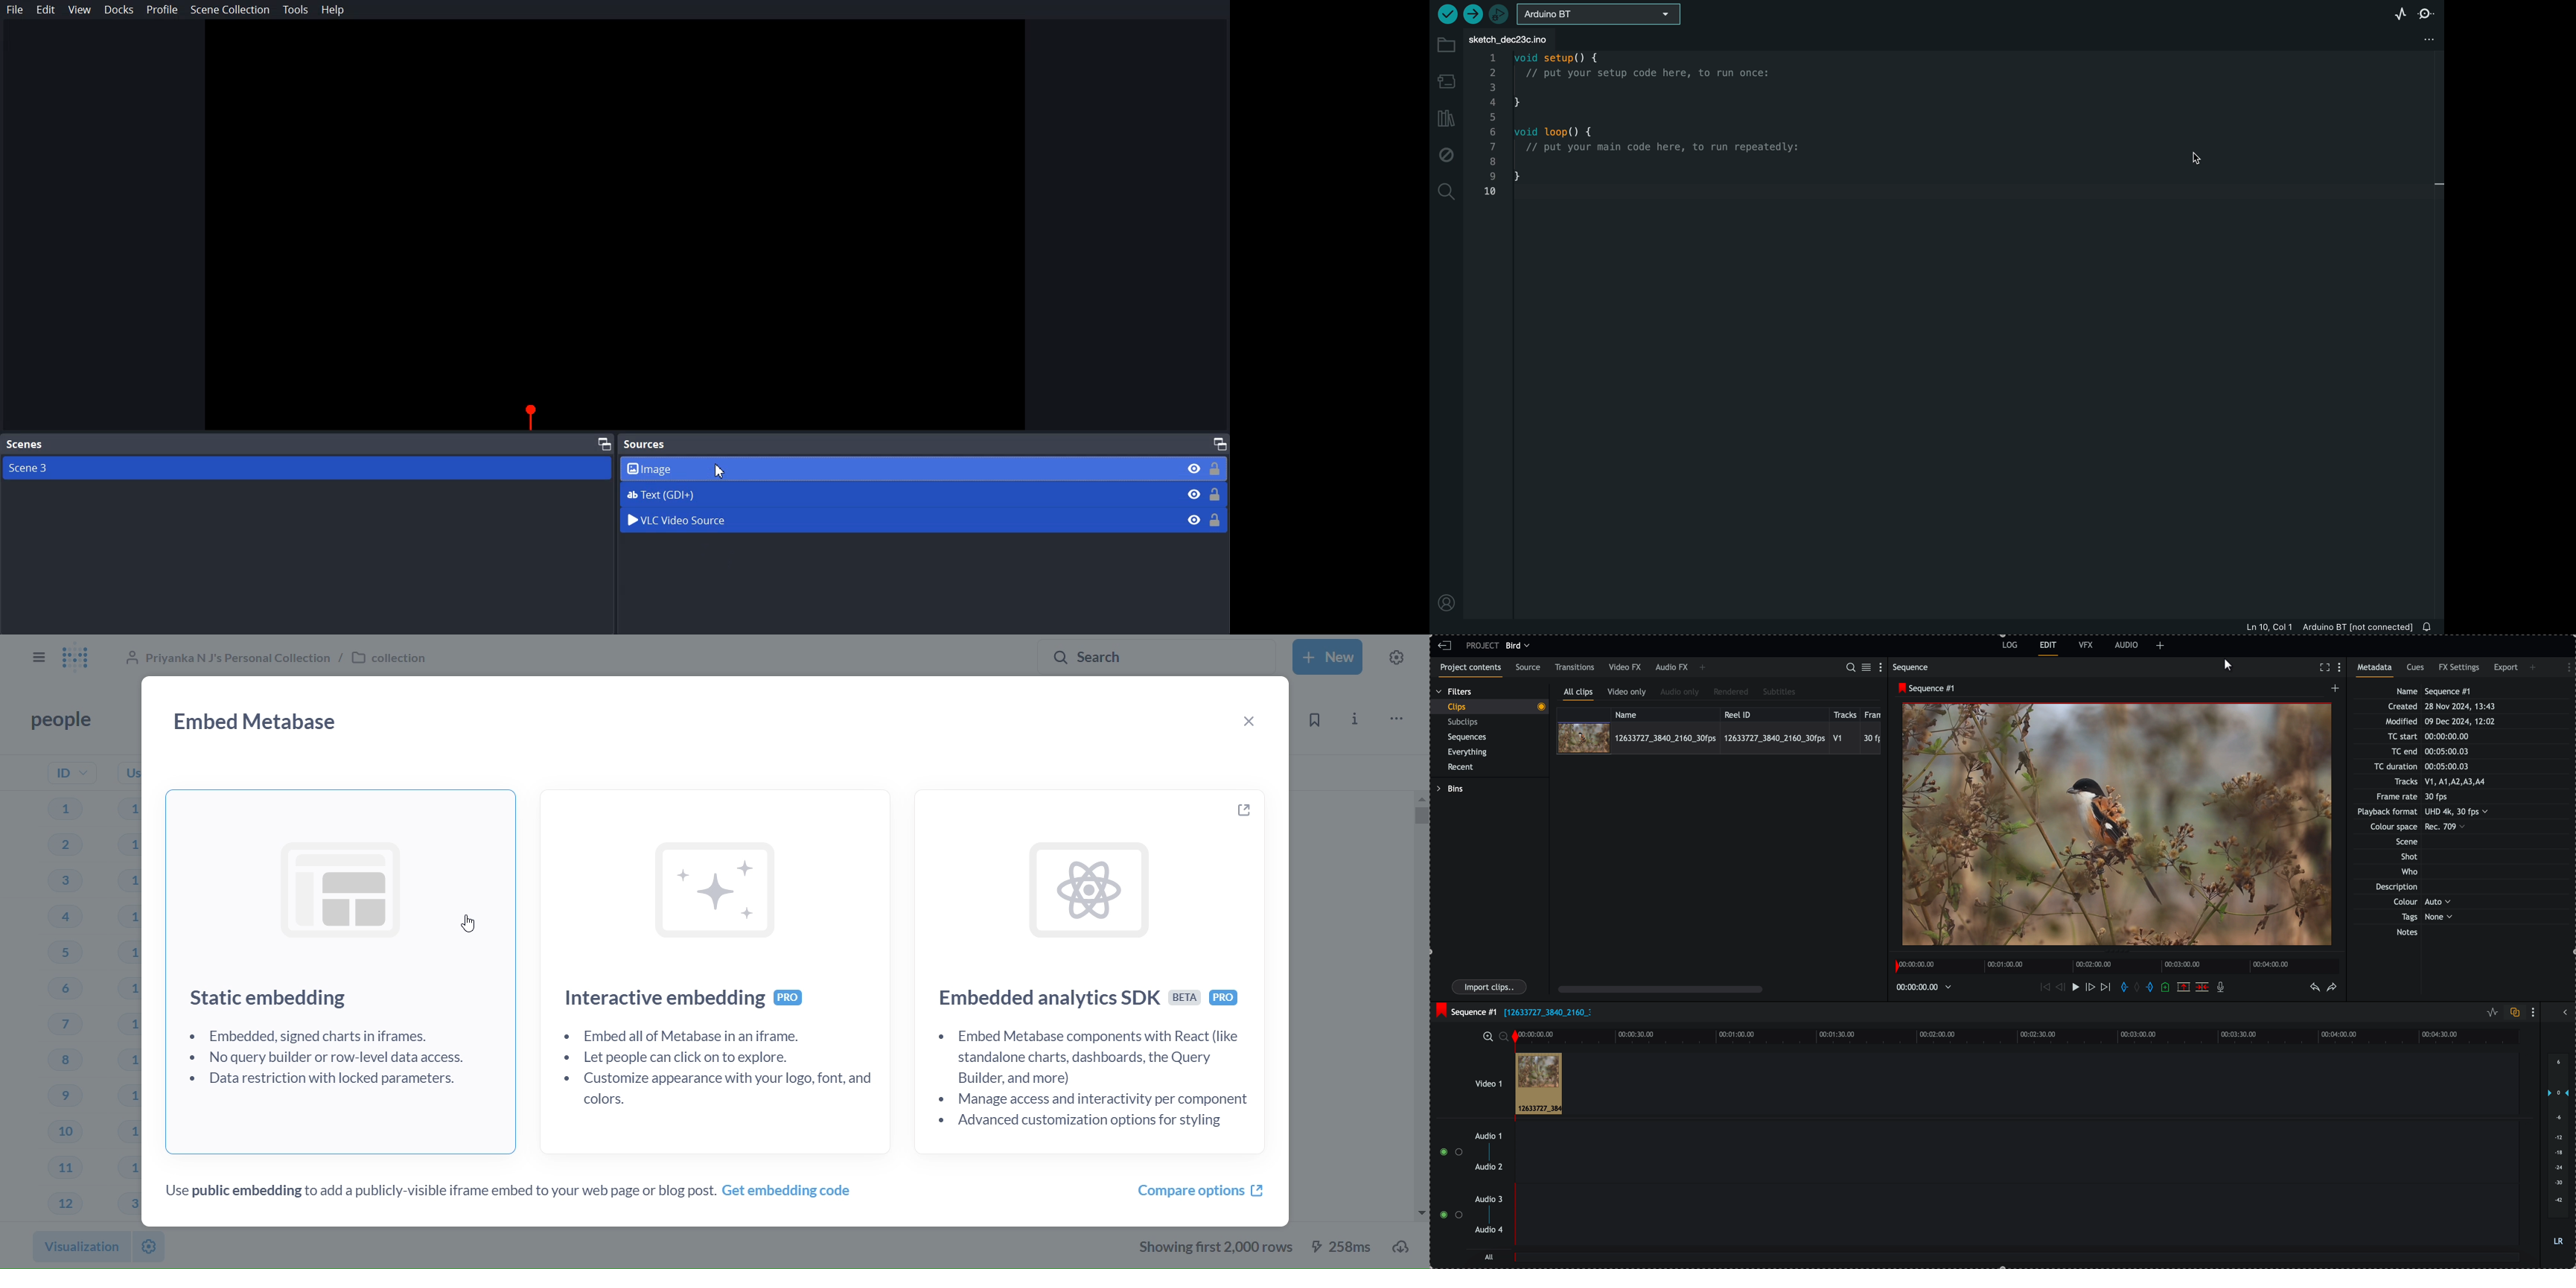 The image size is (2576, 1288). What do you see at coordinates (1199, 1191) in the screenshot?
I see `compare options` at bounding box center [1199, 1191].